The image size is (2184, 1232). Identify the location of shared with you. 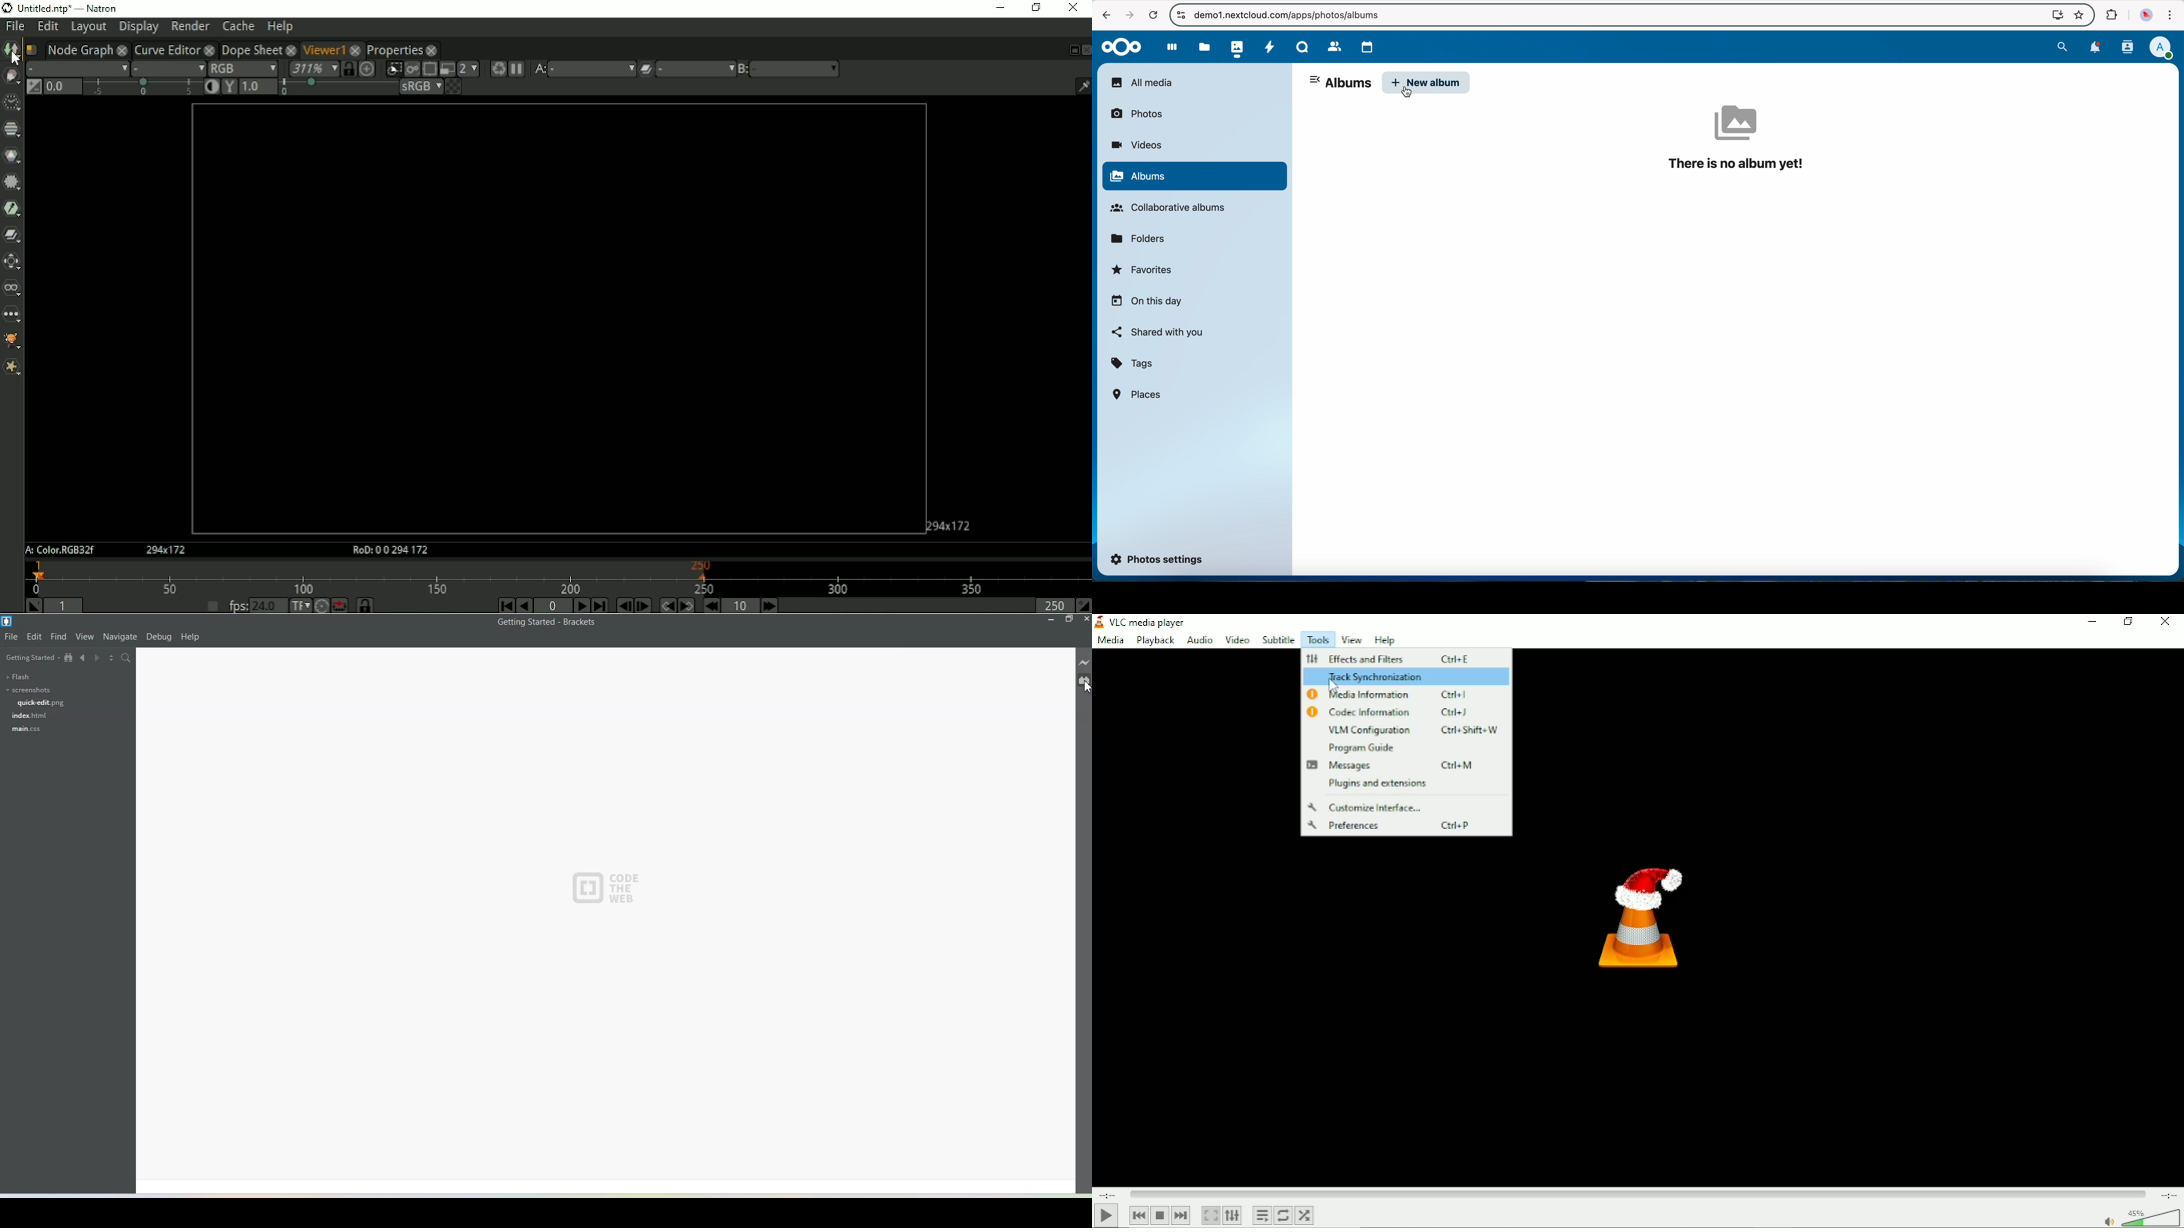
(1158, 332).